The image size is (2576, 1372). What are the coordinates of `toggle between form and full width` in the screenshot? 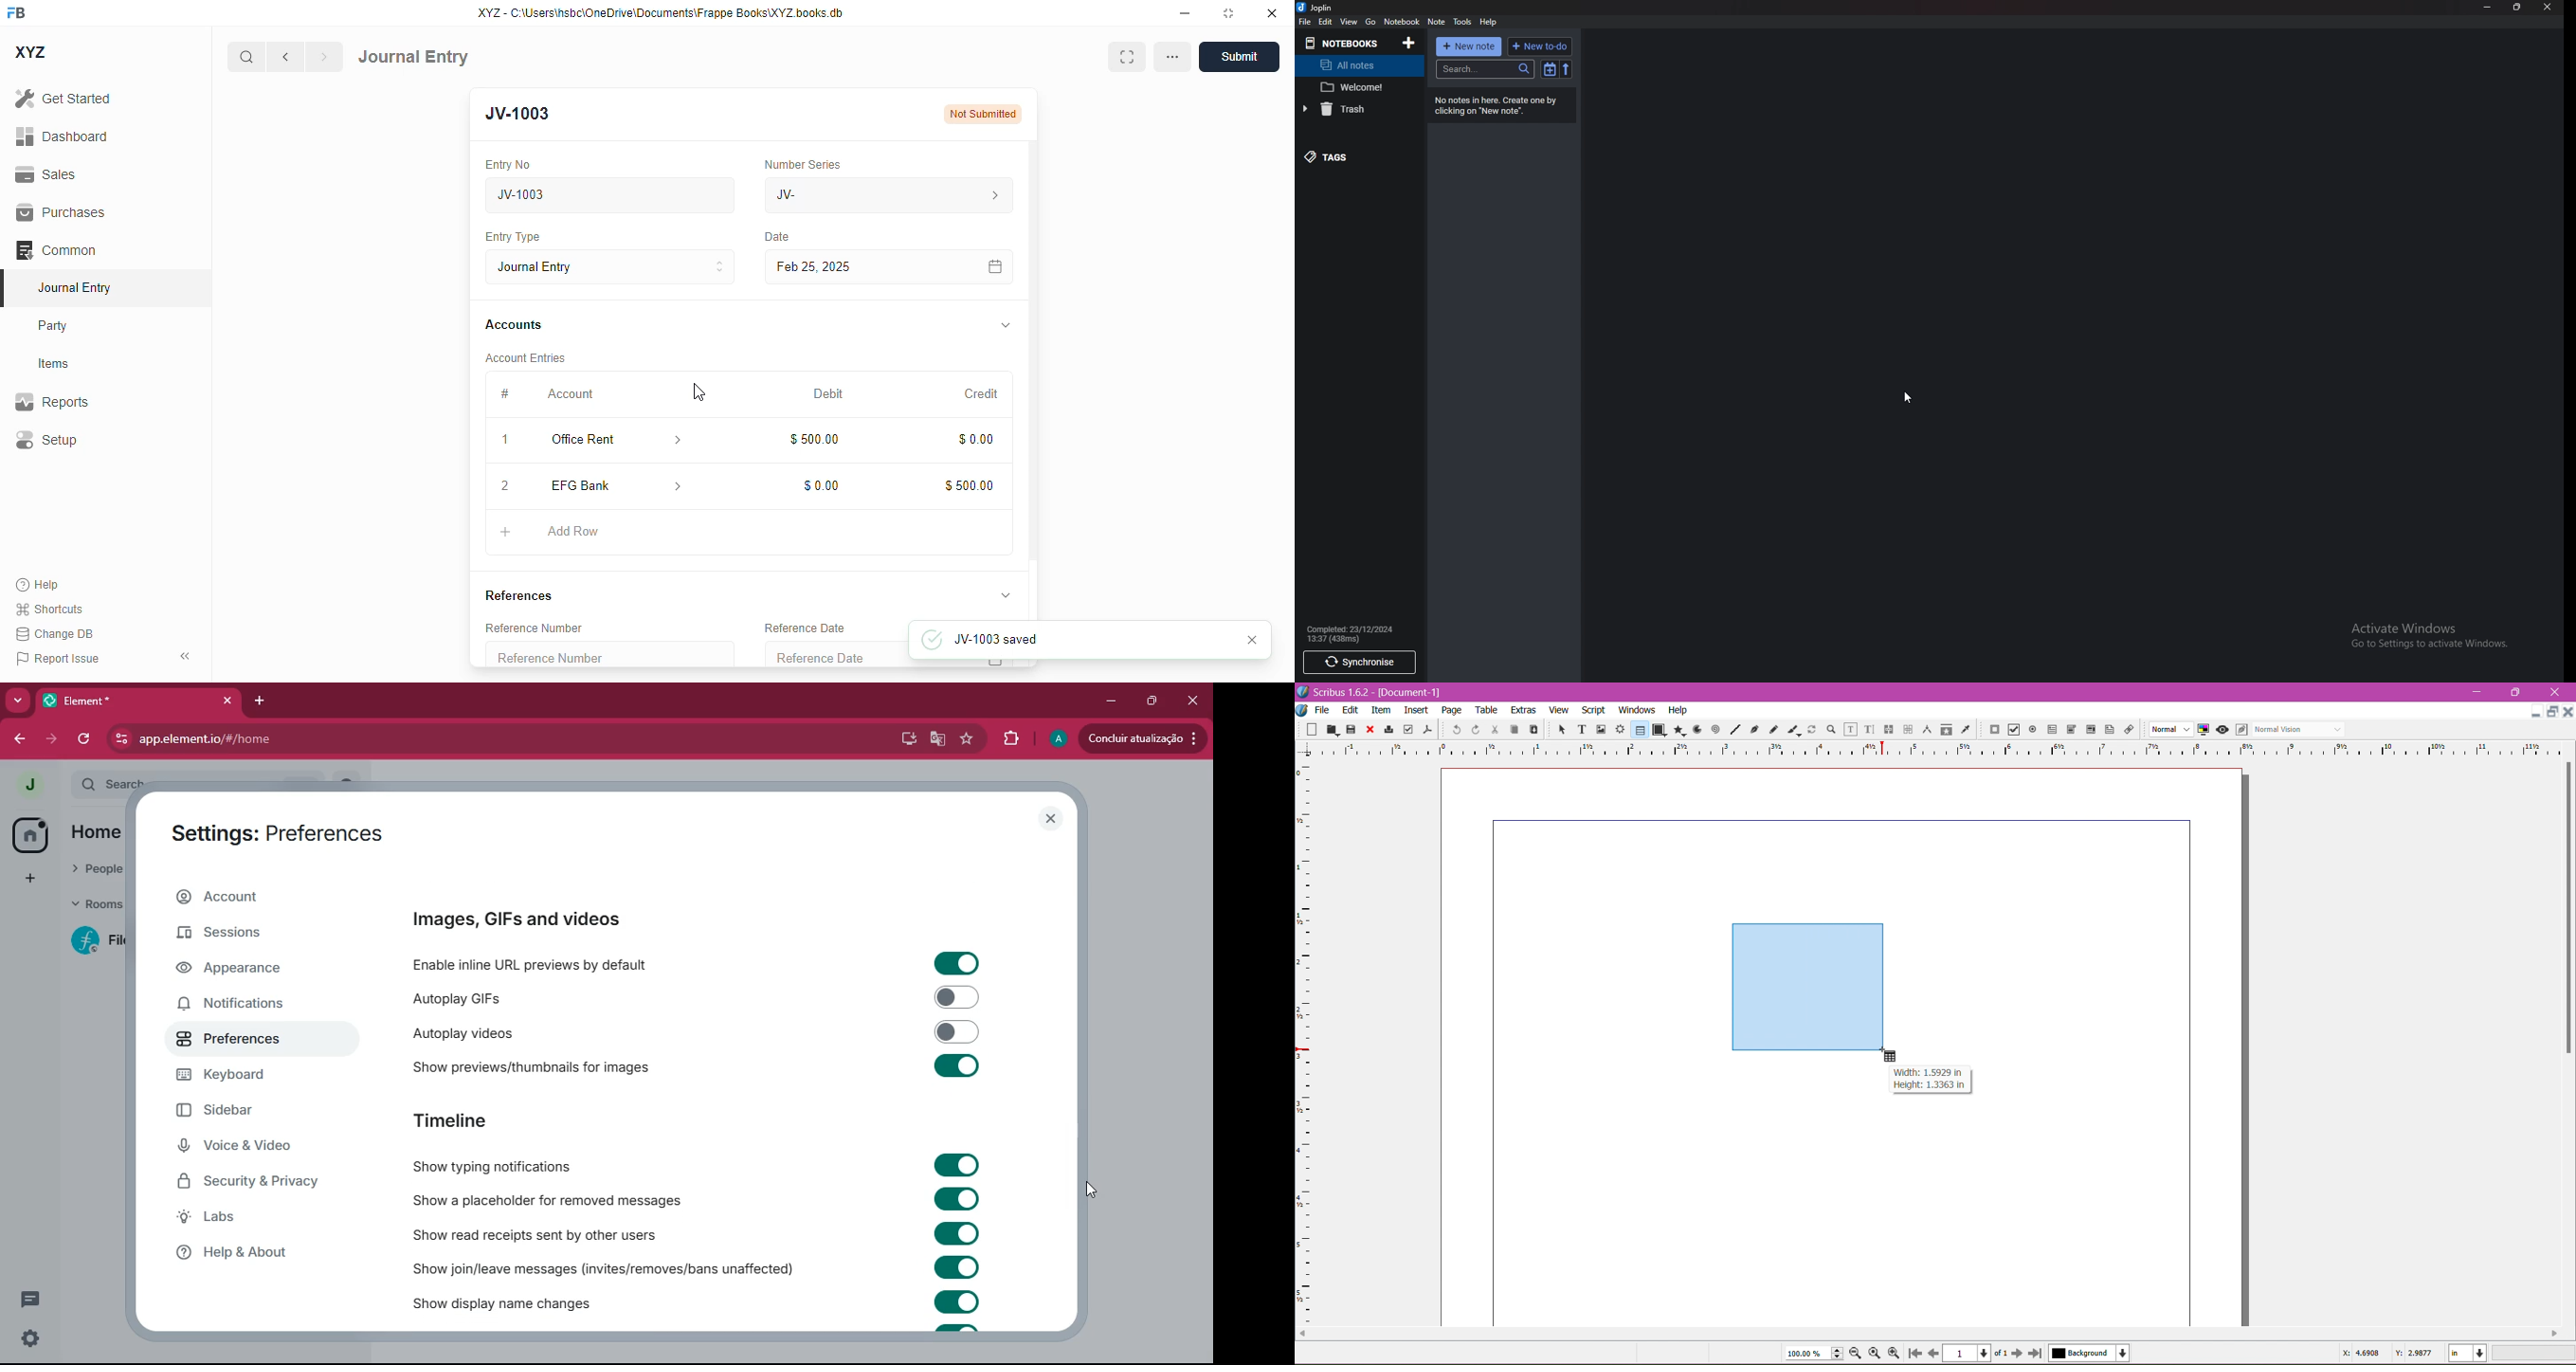 It's located at (1127, 57).